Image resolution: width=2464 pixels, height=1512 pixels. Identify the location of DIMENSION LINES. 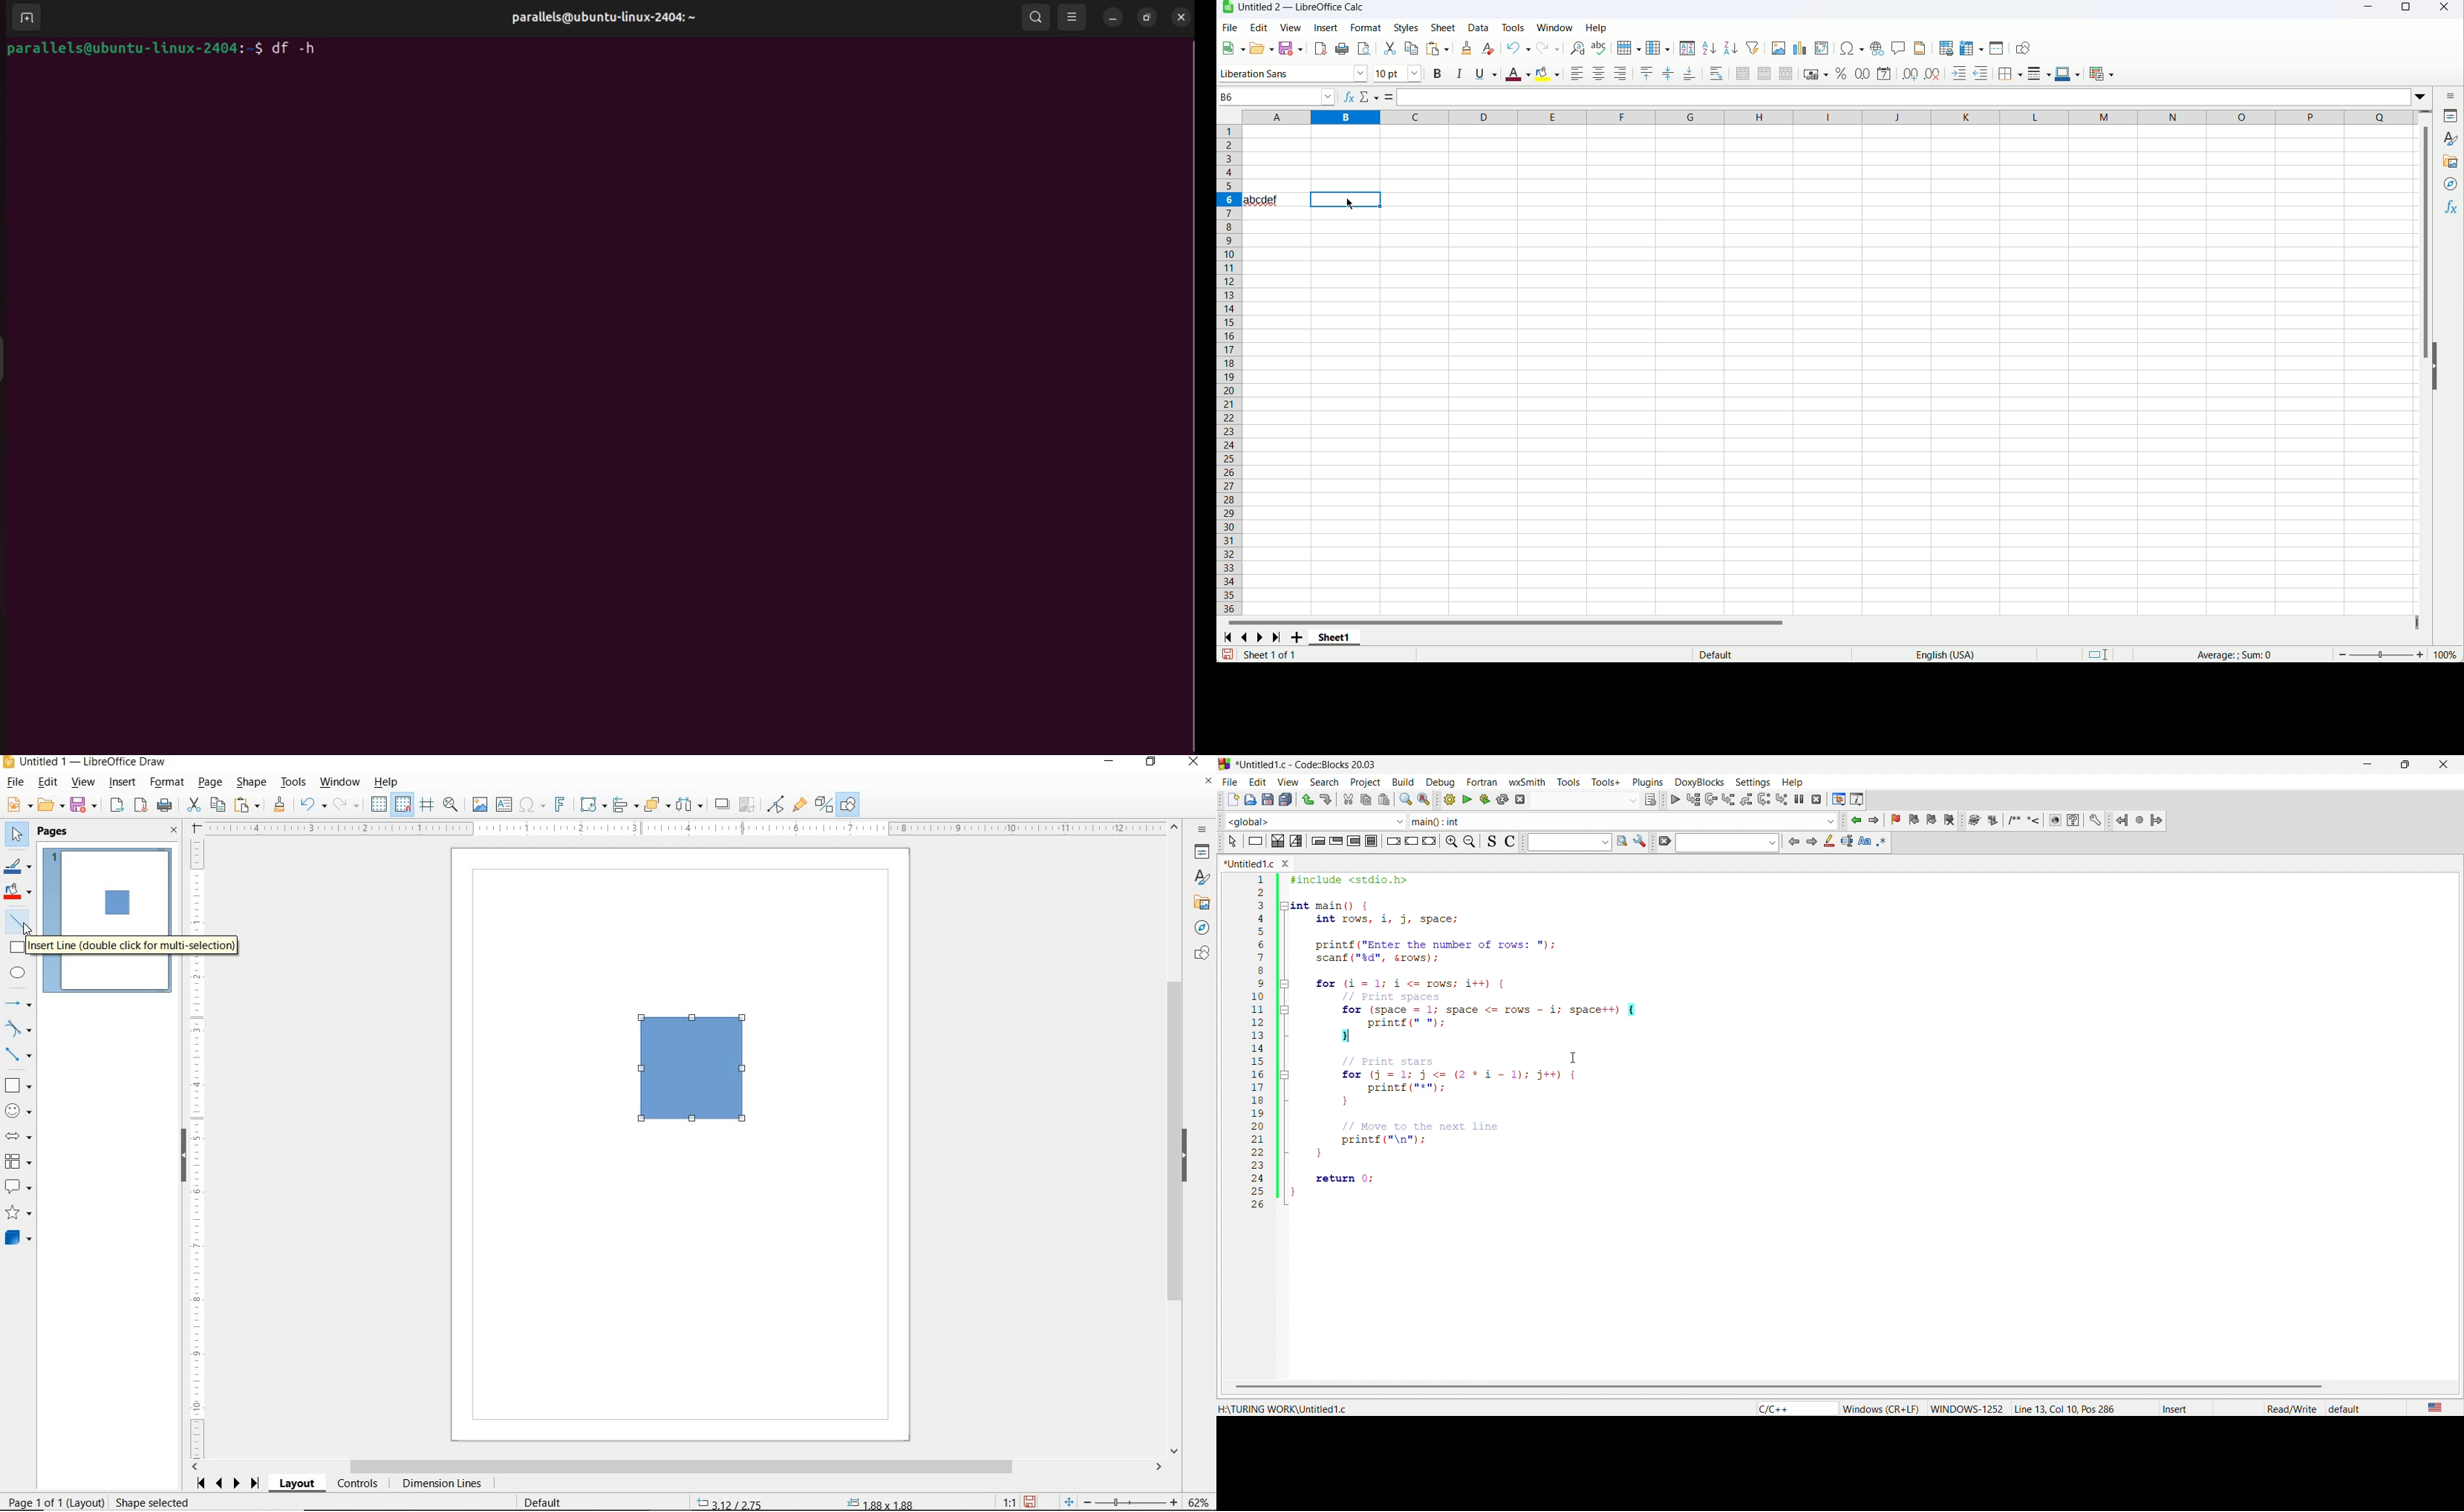
(441, 1484).